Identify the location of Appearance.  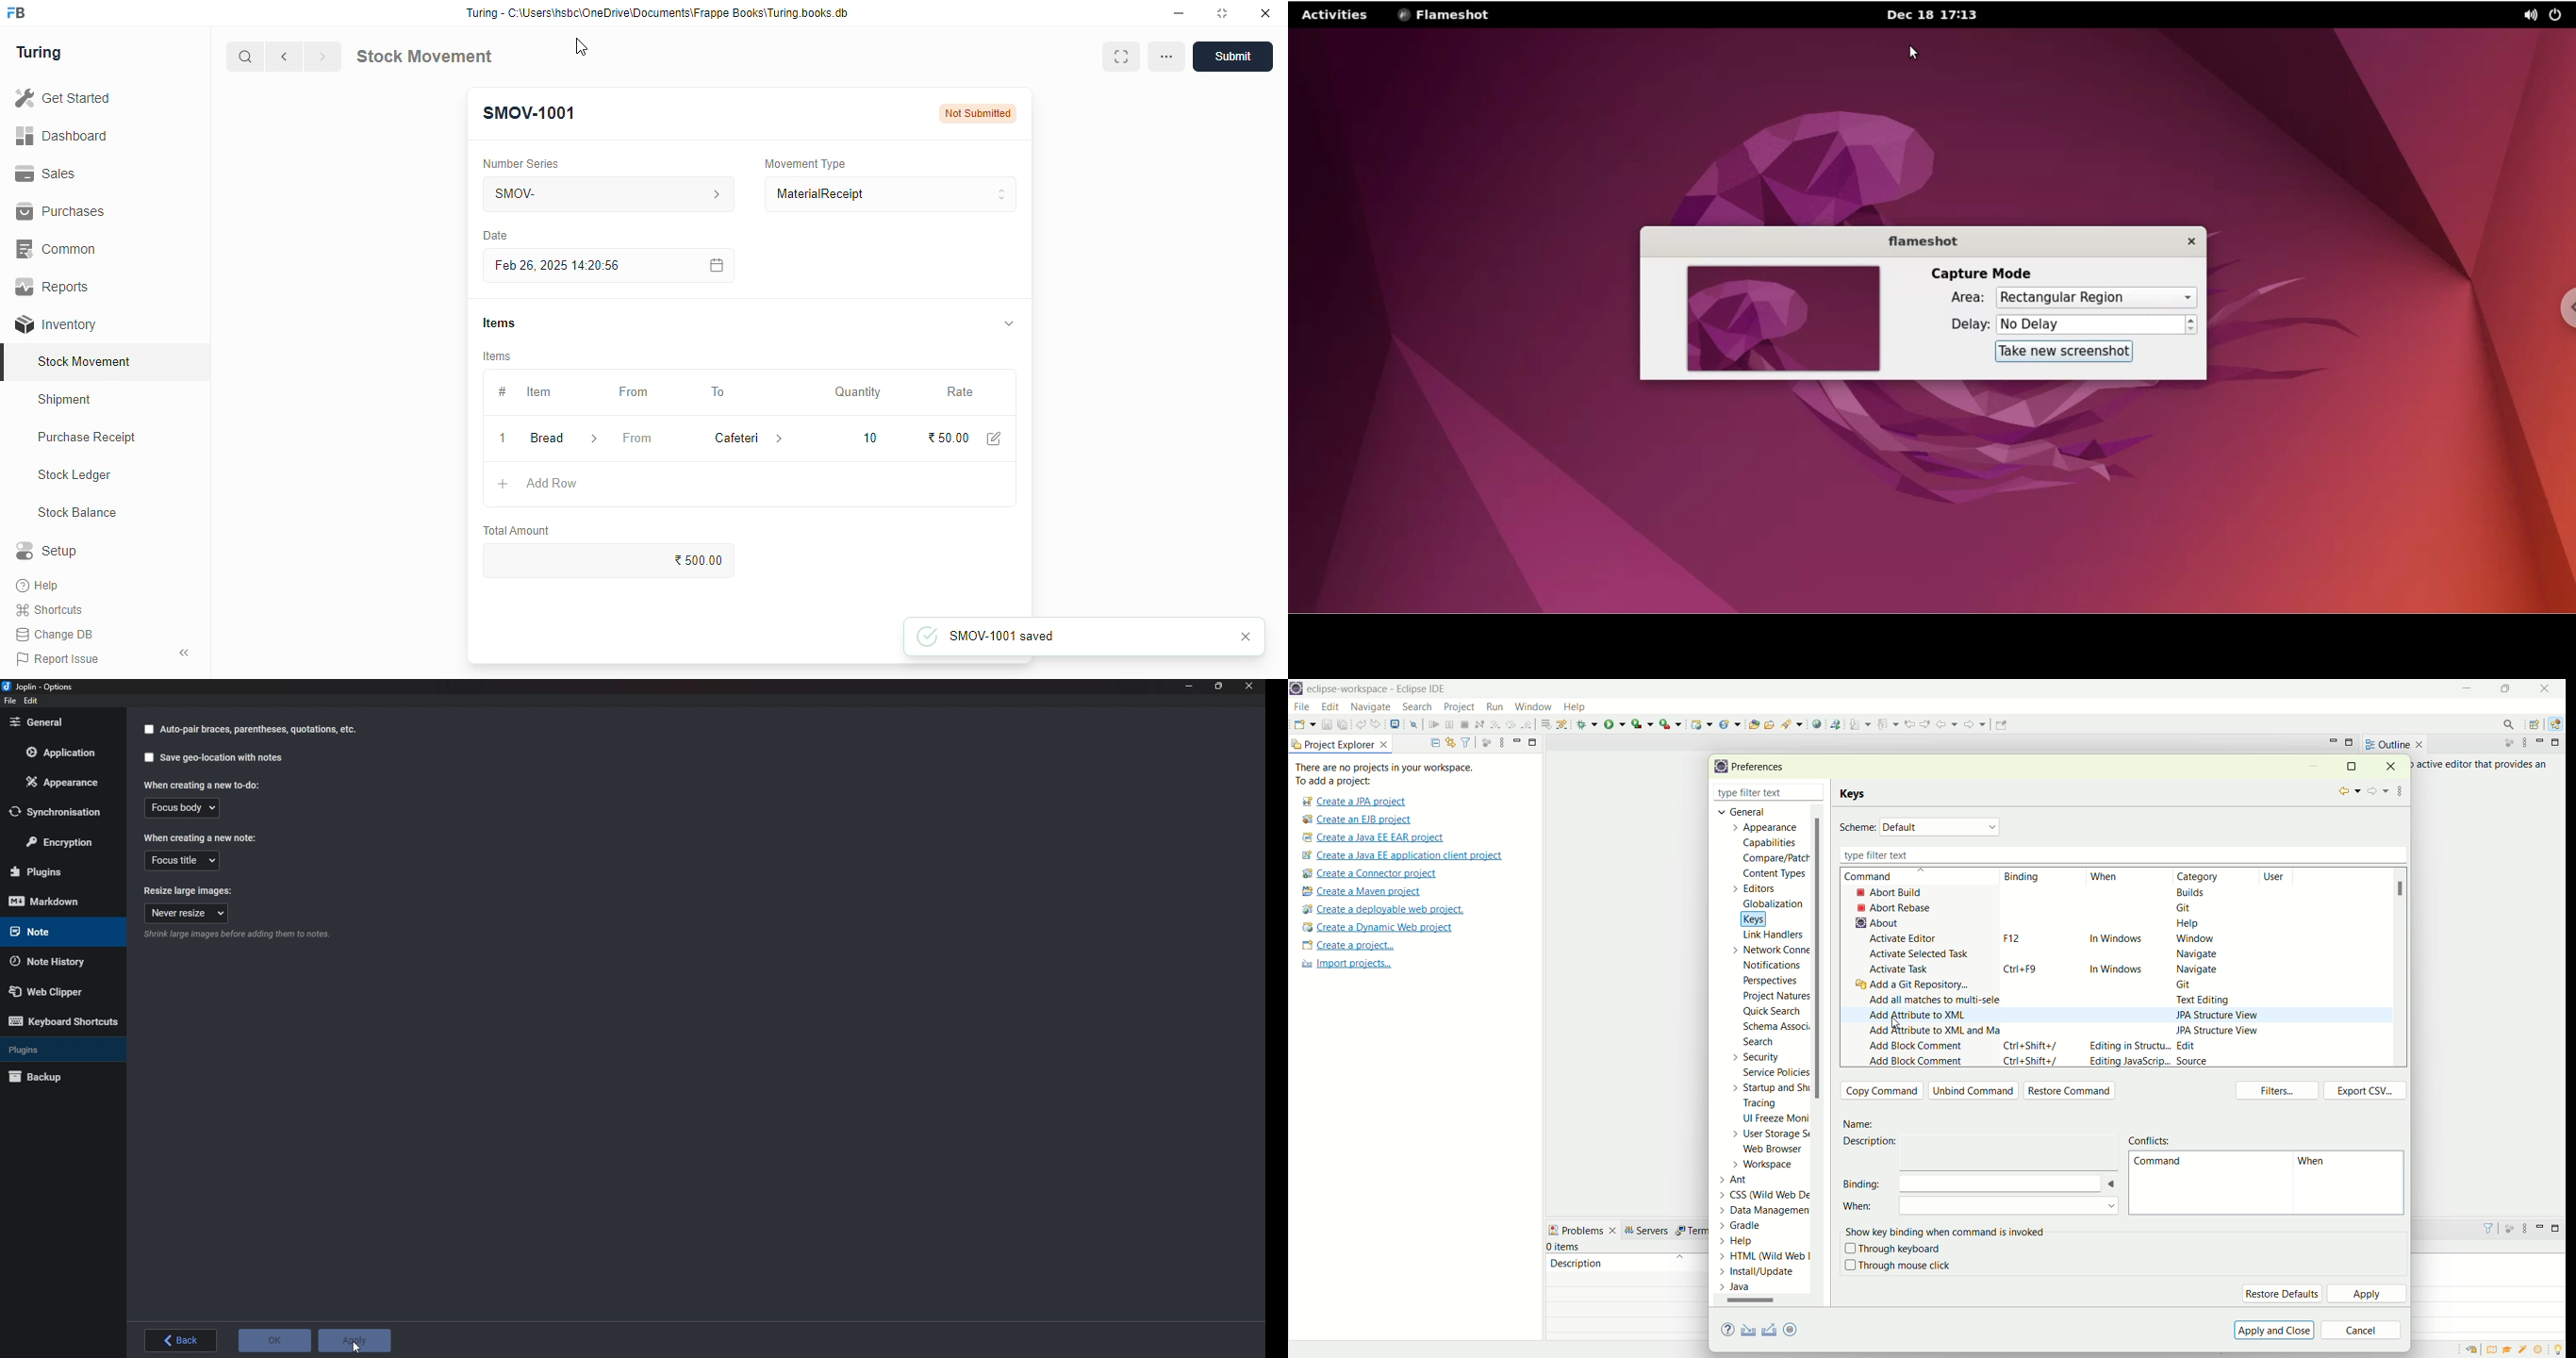
(64, 784).